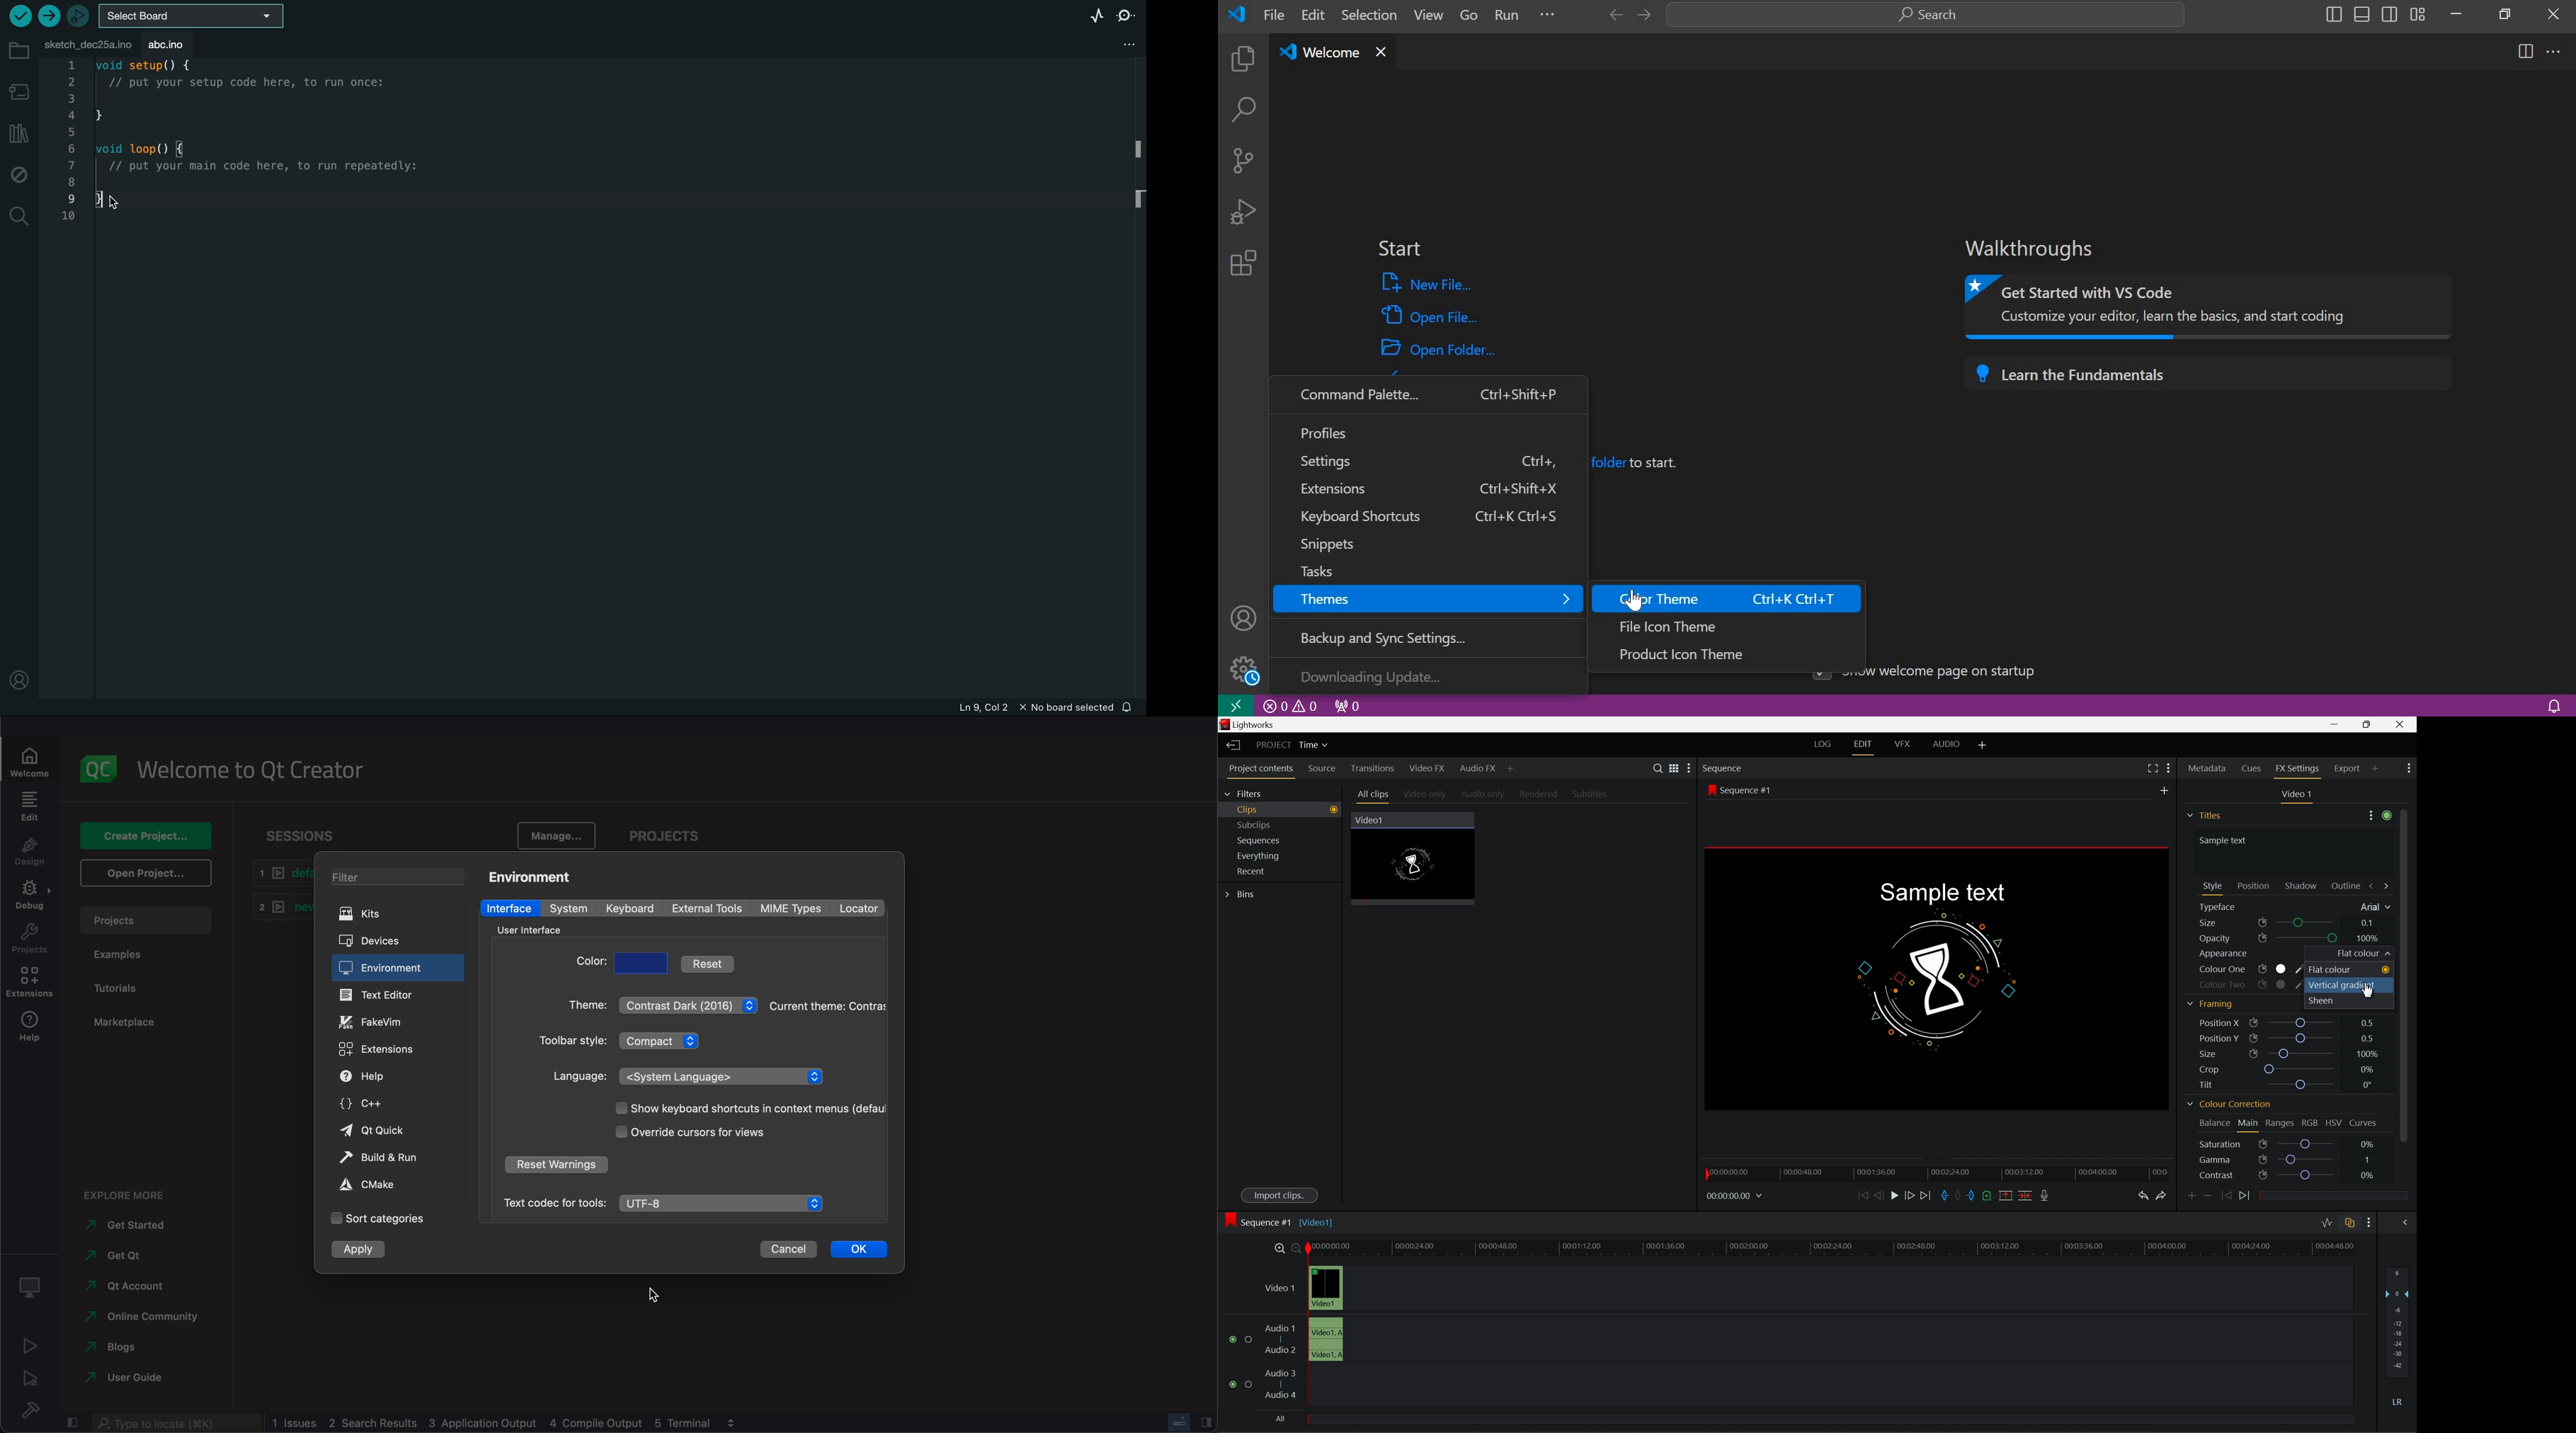 Image resolution: width=2576 pixels, height=1456 pixels. Describe the element at coordinates (1542, 795) in the screenshot. I see `Rendered` at that location.